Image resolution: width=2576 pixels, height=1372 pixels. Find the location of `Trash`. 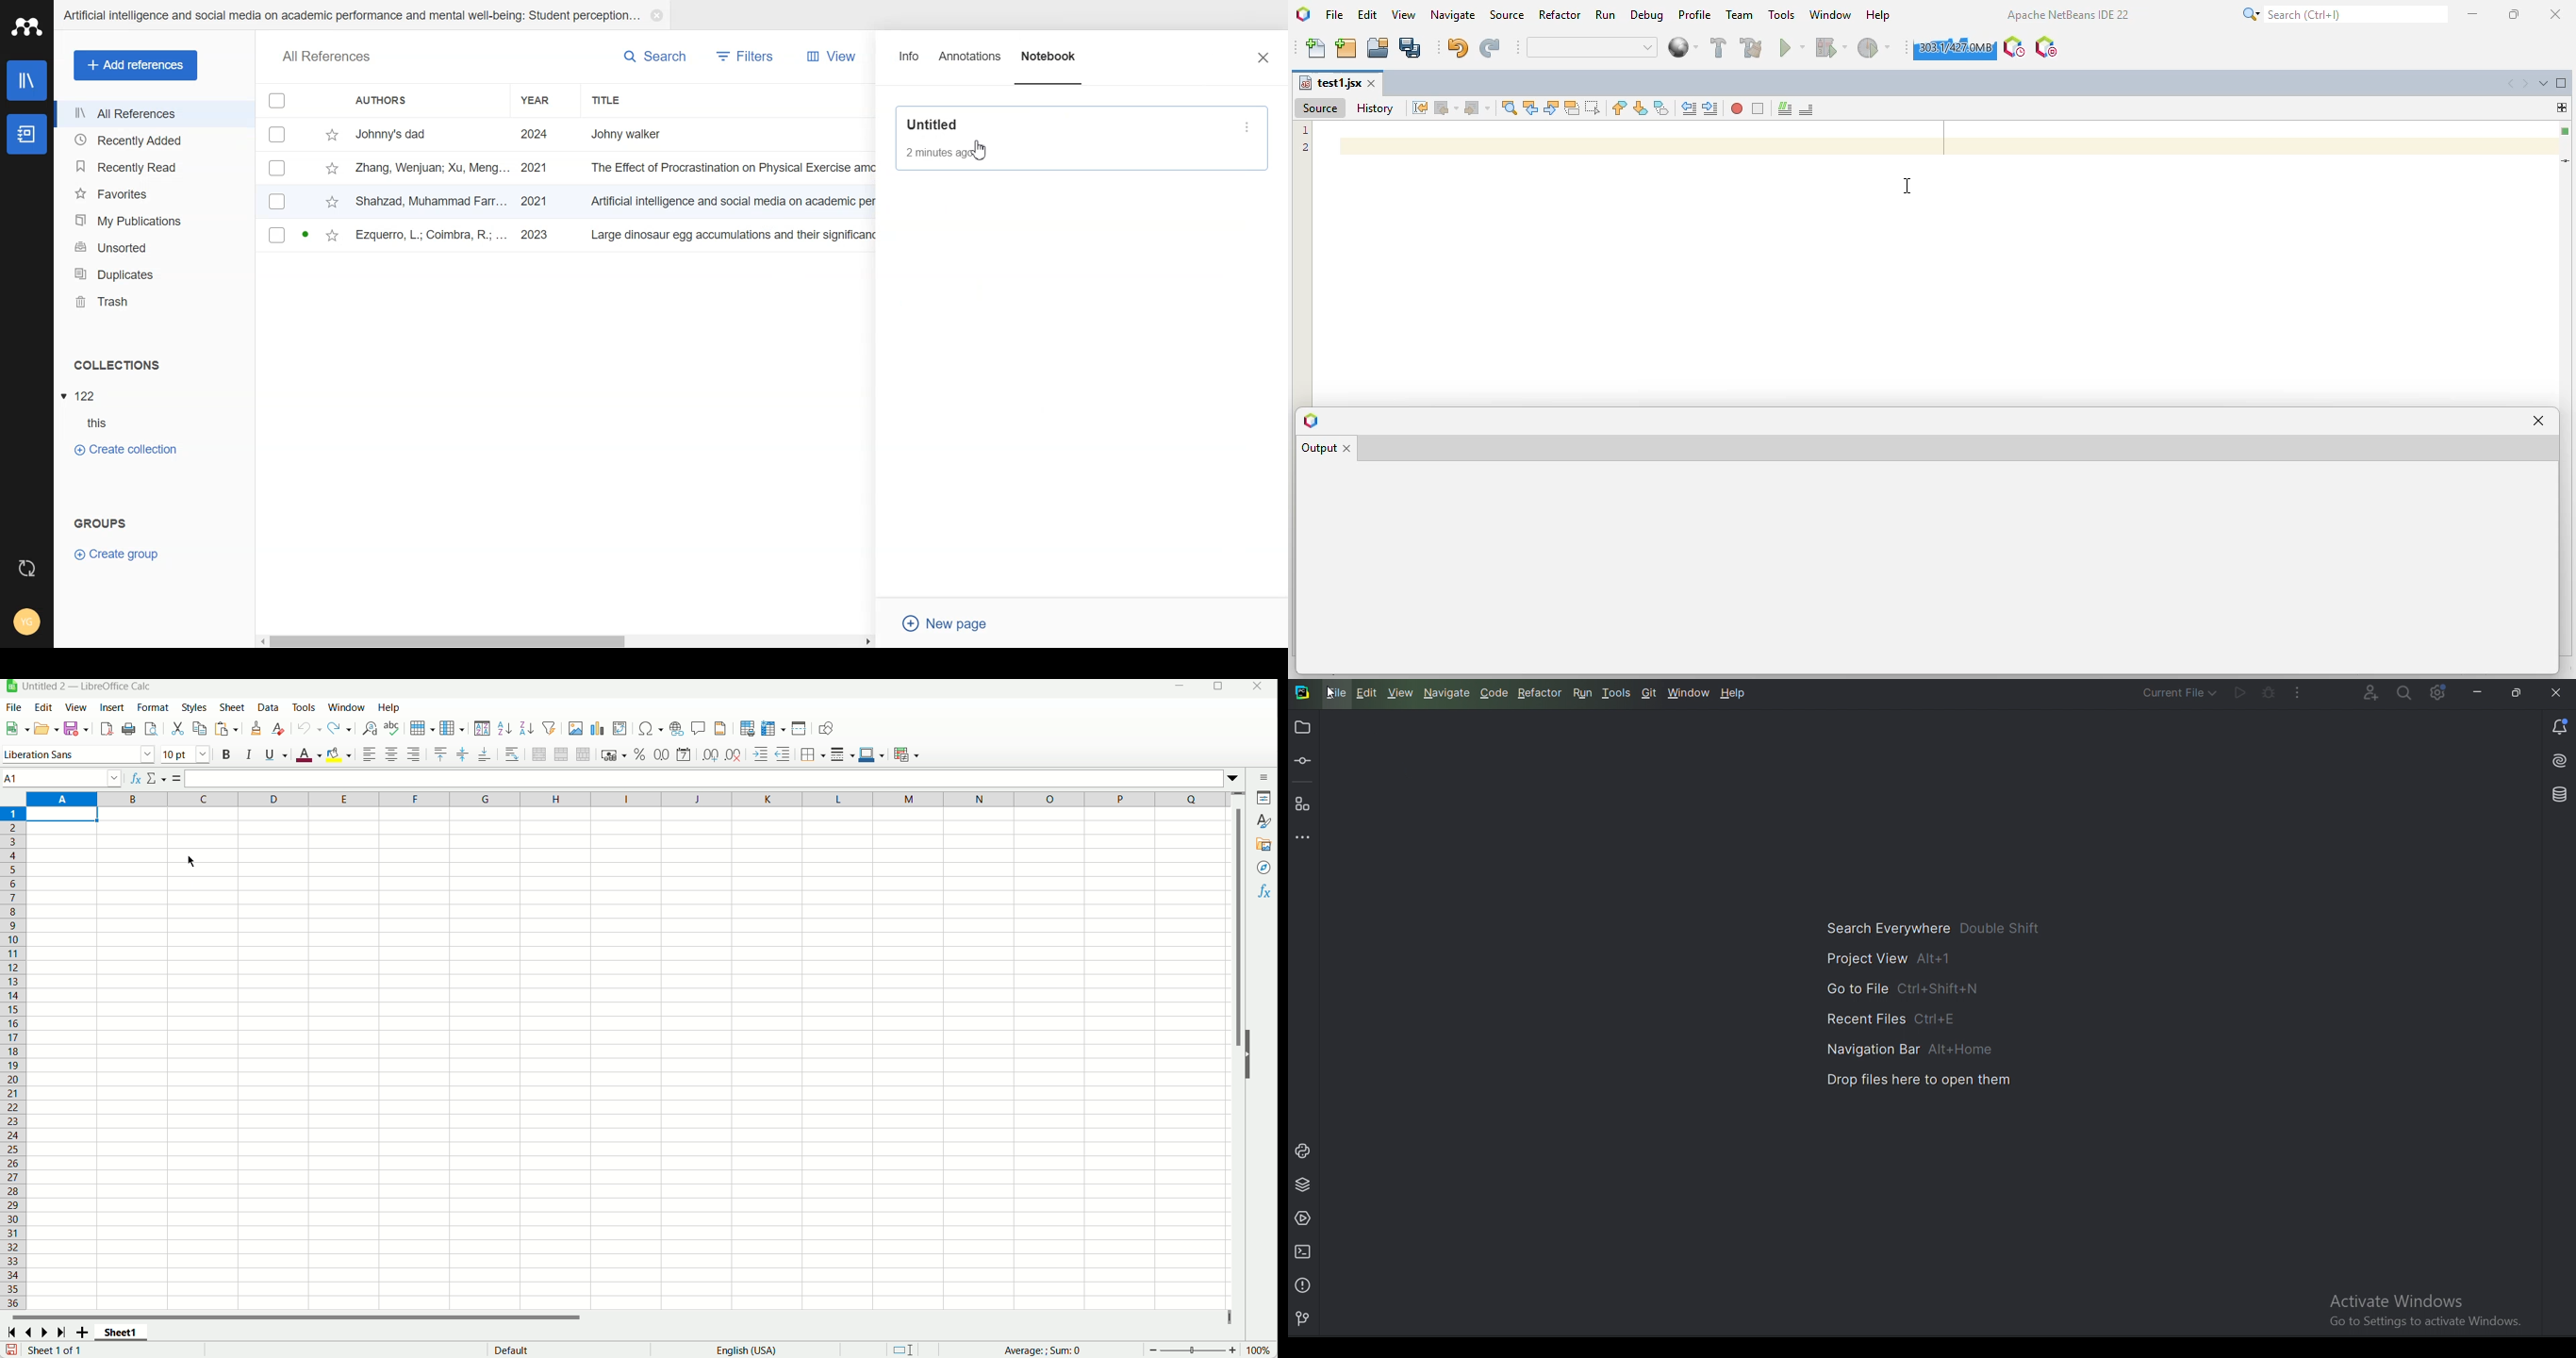

Trash is located at coordinates (154, 302).